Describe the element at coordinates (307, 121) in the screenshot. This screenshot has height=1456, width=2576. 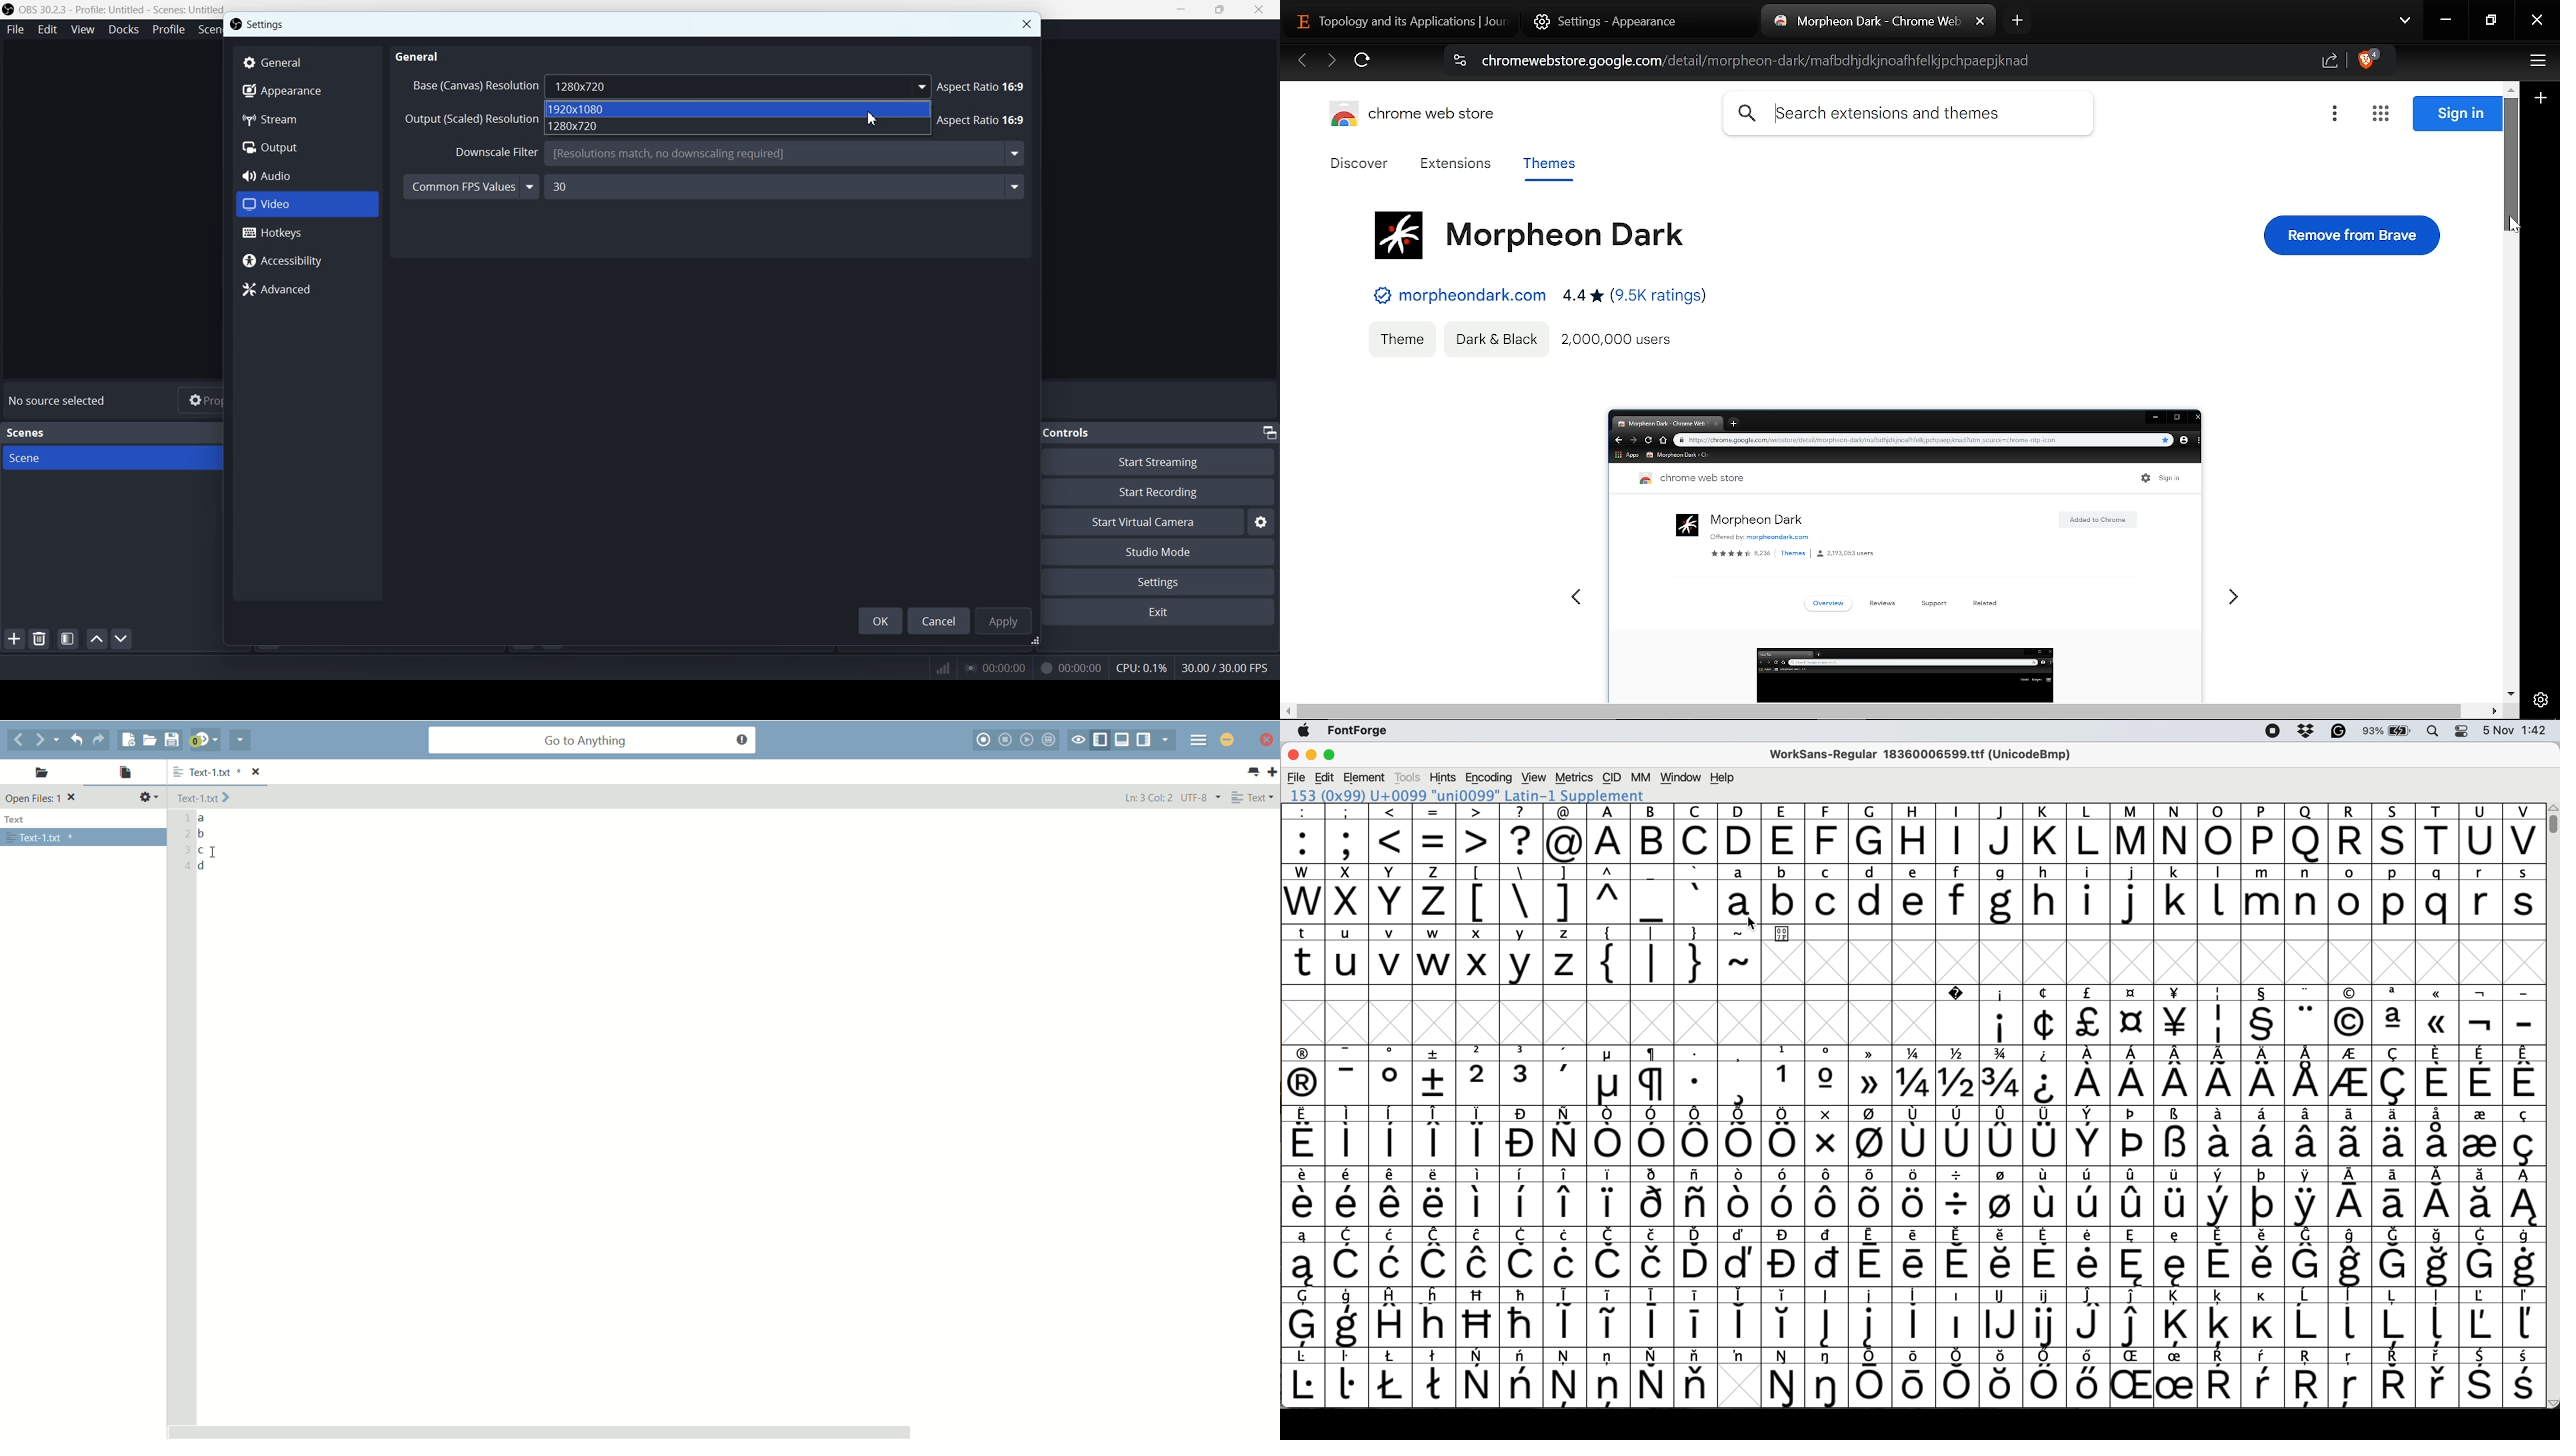
I see `Stream` at that location.